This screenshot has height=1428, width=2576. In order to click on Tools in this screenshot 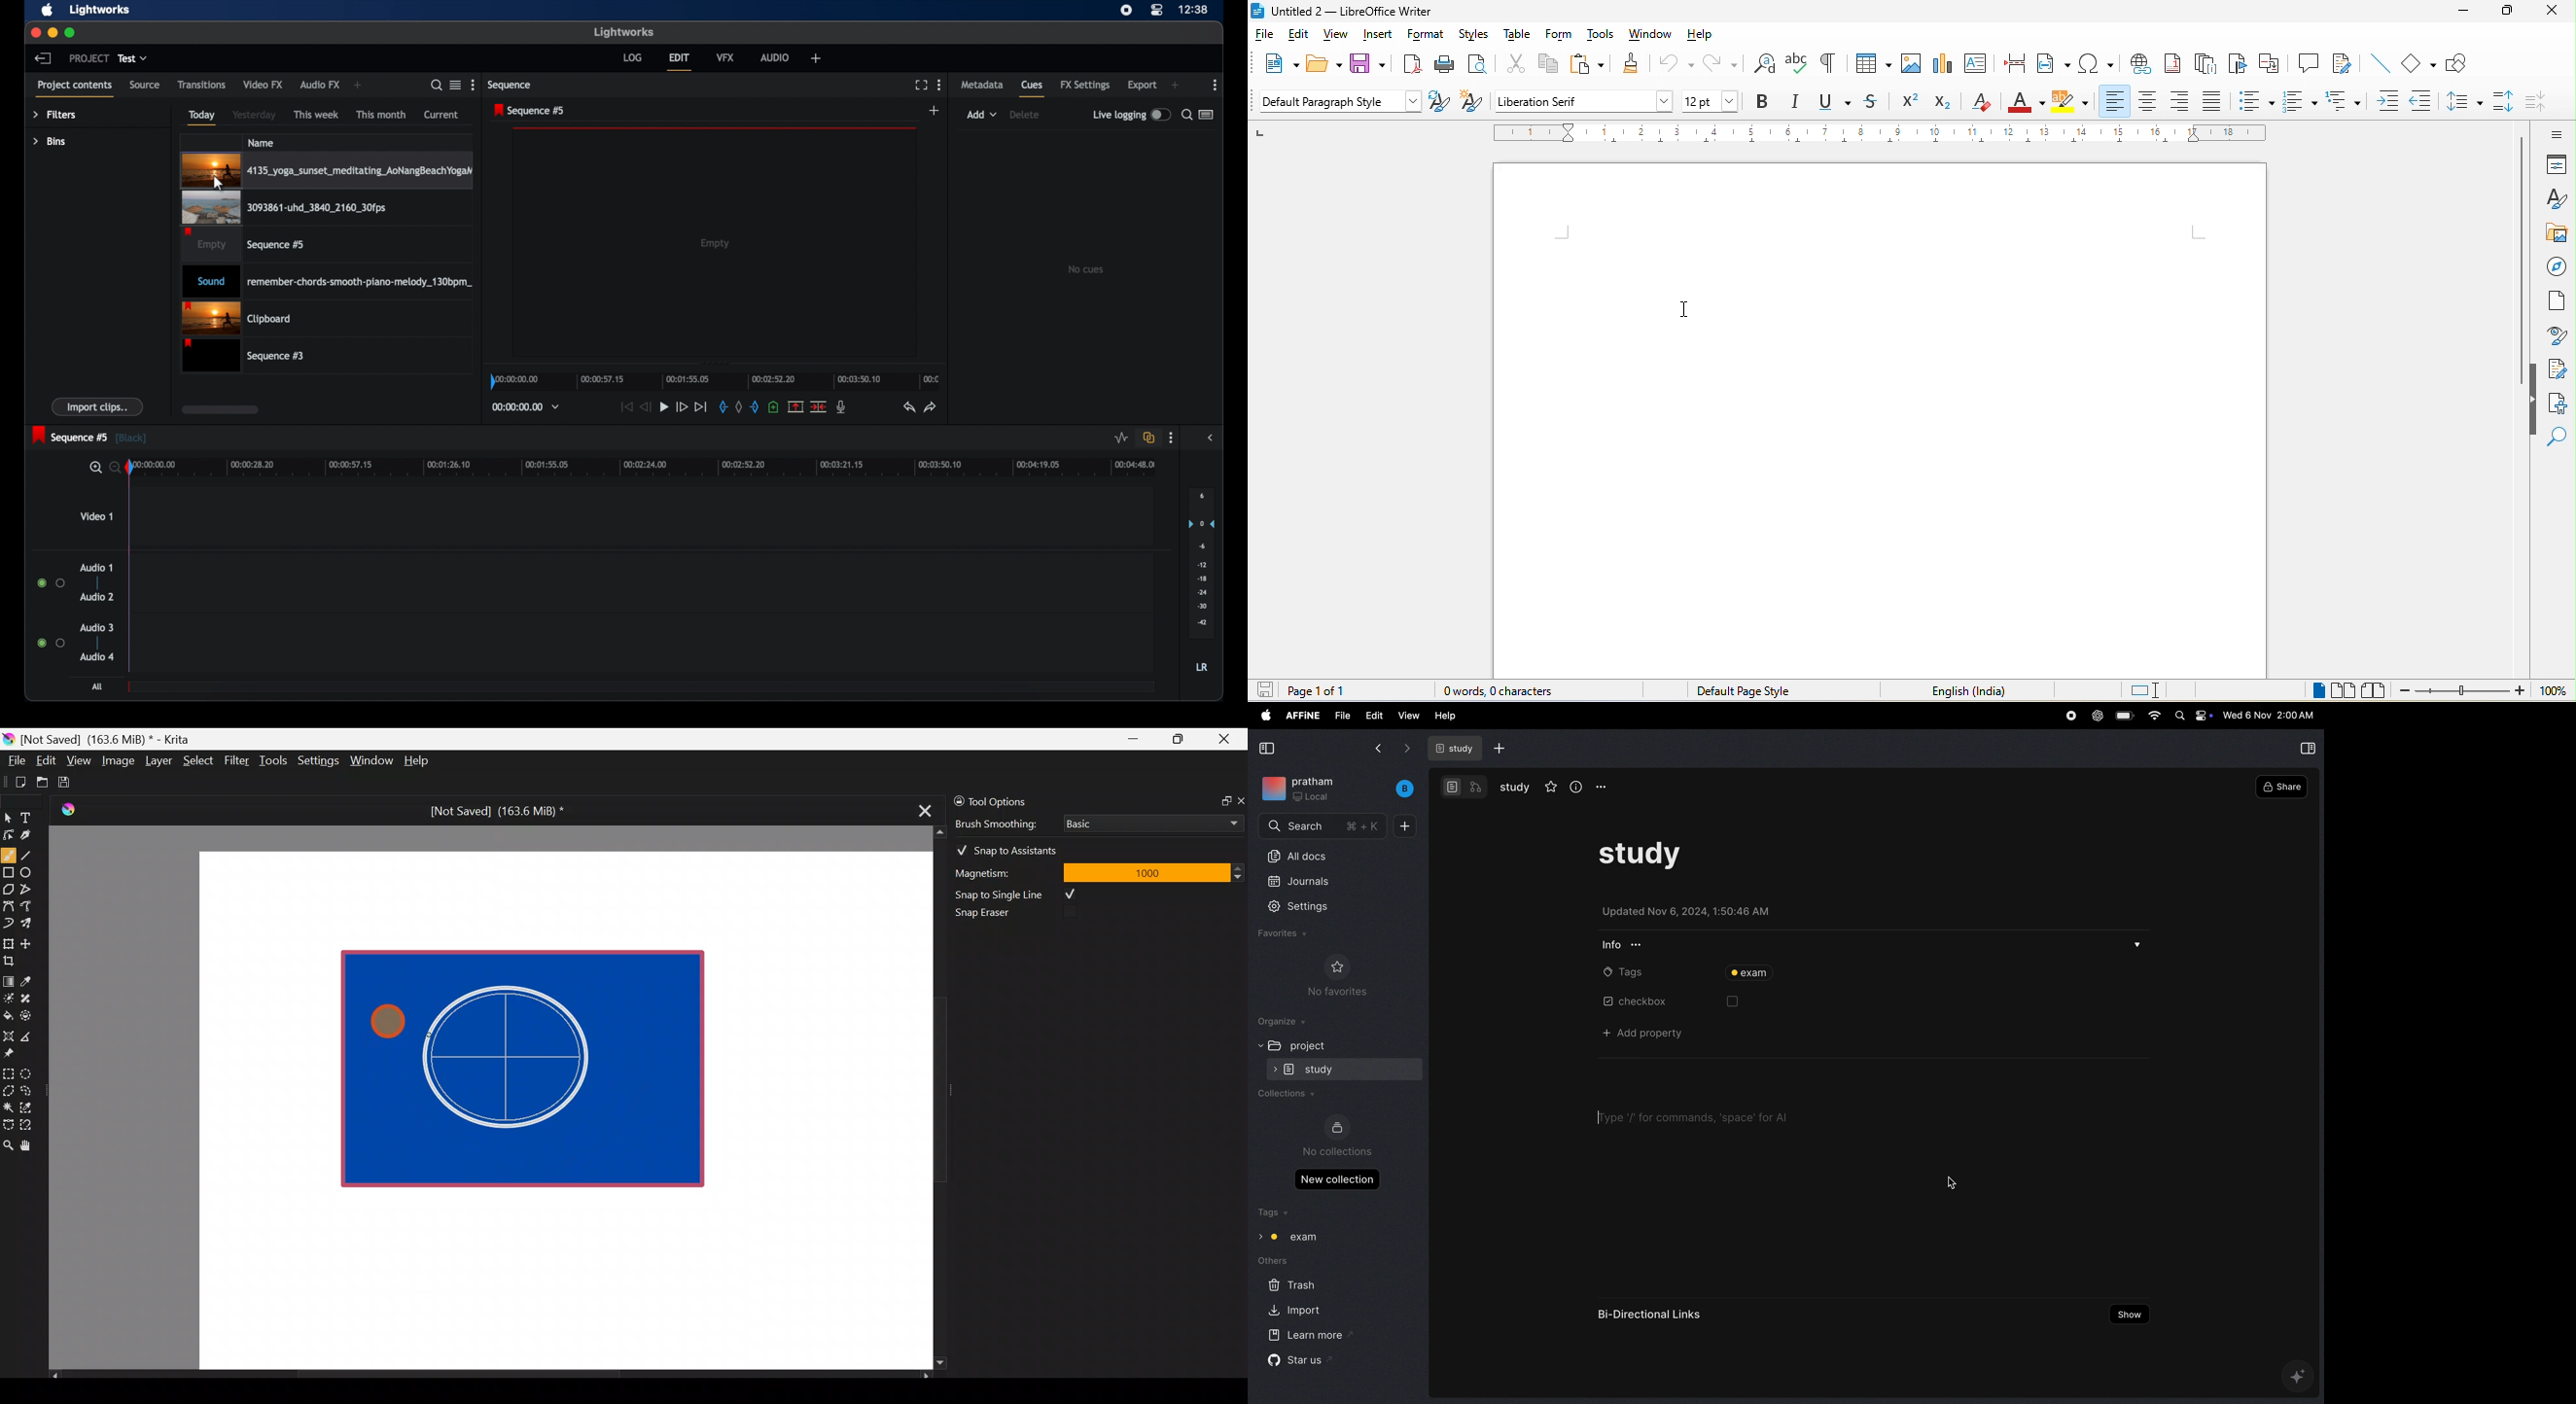, I will do `click(276, 761)`.